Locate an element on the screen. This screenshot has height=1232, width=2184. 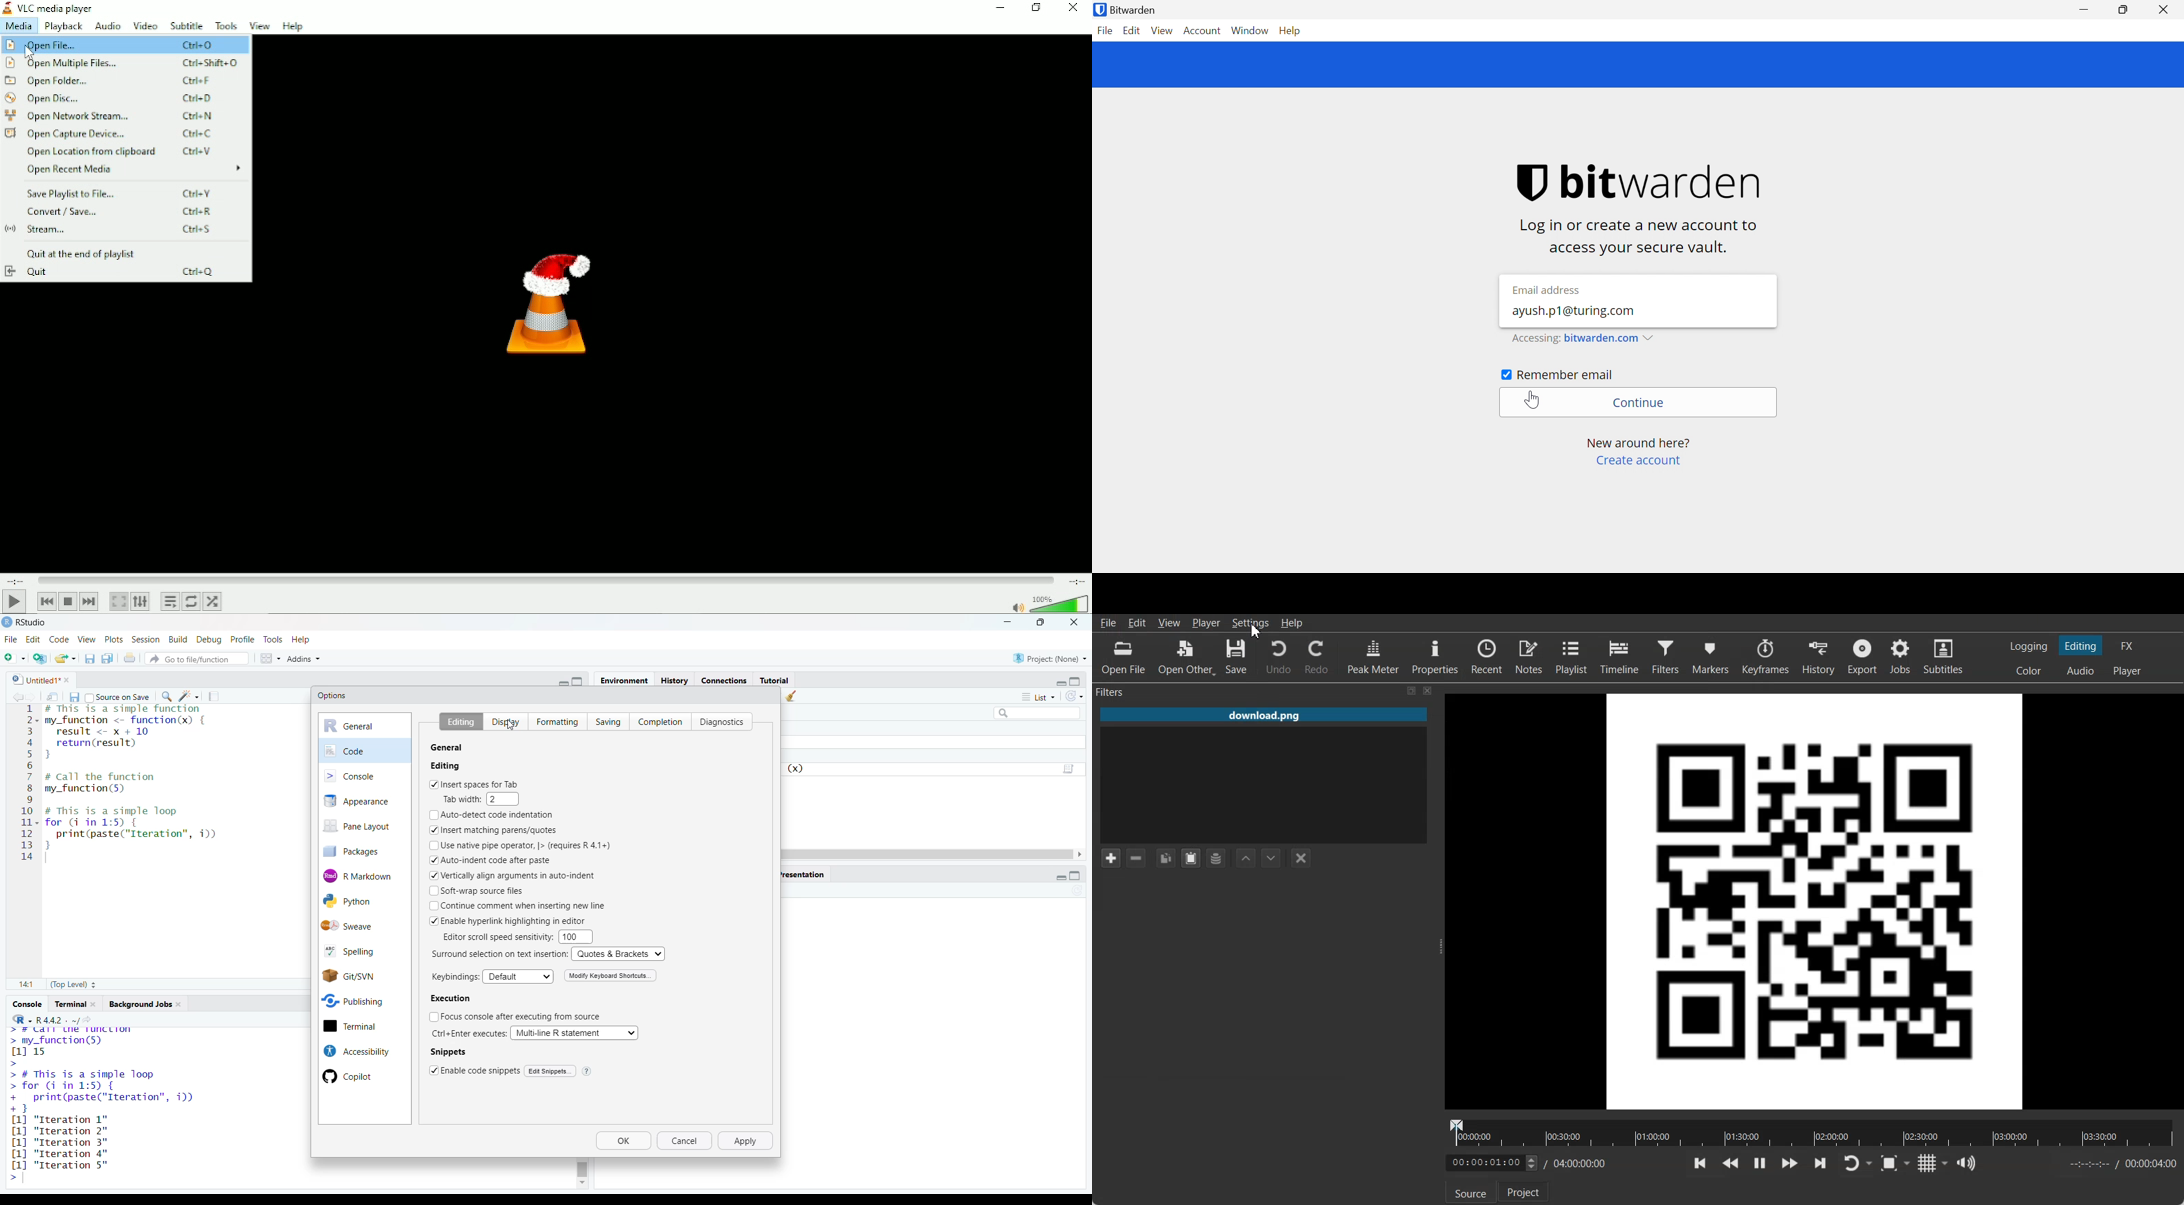
minimize is located at coordinates (1056, 877).